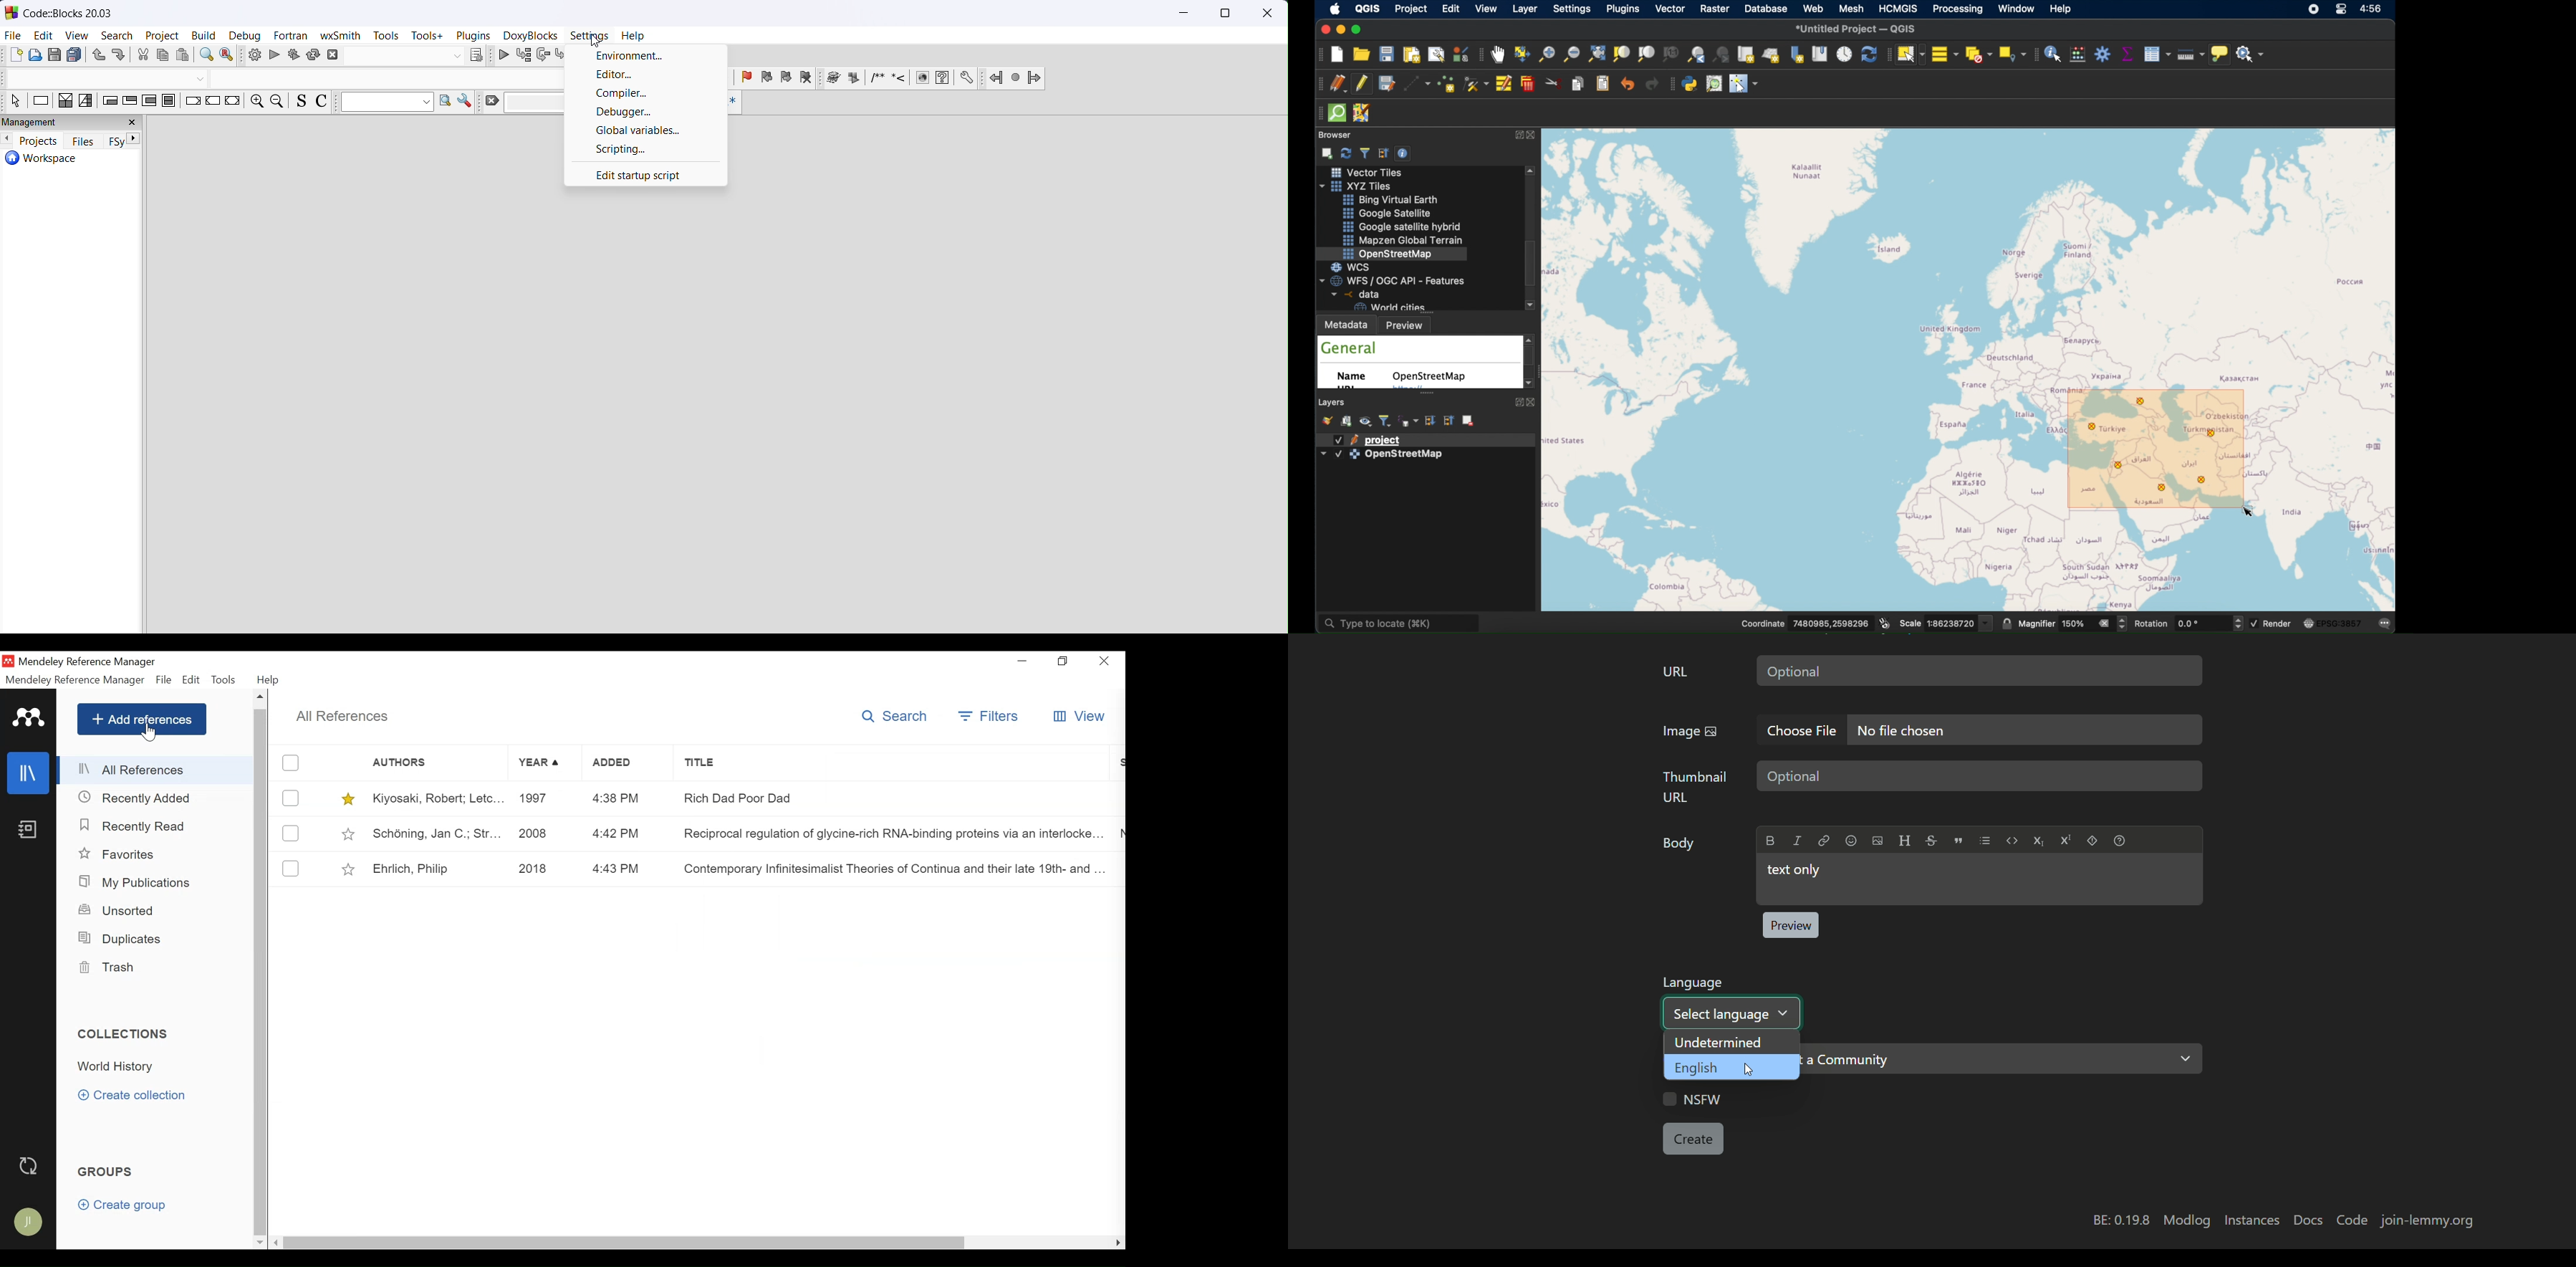 This screenshot has height=1288, width=2576. Describe the element at coordinates (1533, 264) in the screenshot. I see `scroll box` at that location.